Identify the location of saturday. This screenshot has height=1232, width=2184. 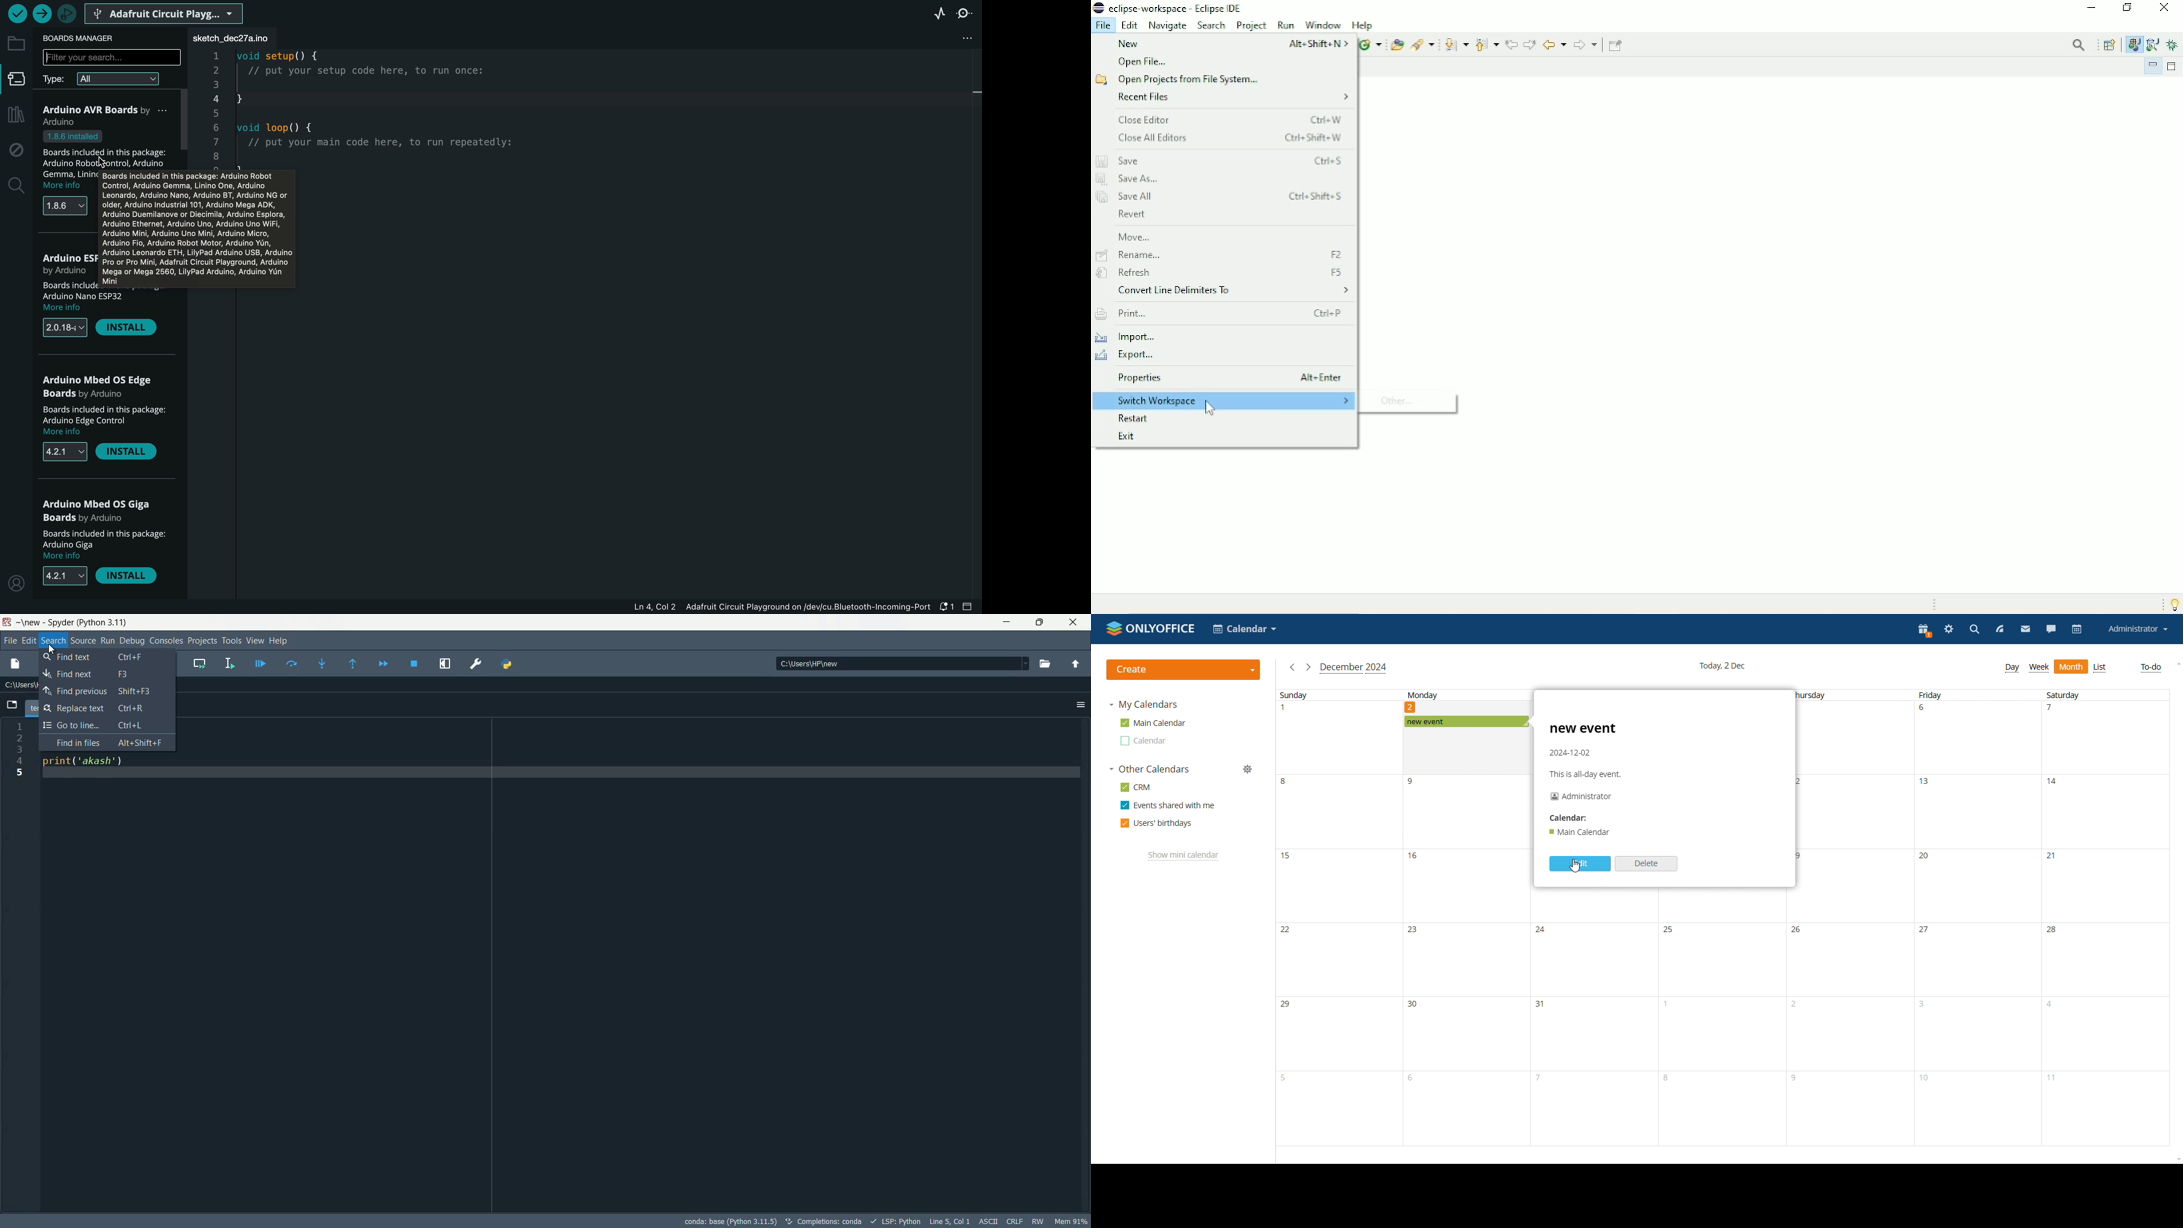
(2106, 918).